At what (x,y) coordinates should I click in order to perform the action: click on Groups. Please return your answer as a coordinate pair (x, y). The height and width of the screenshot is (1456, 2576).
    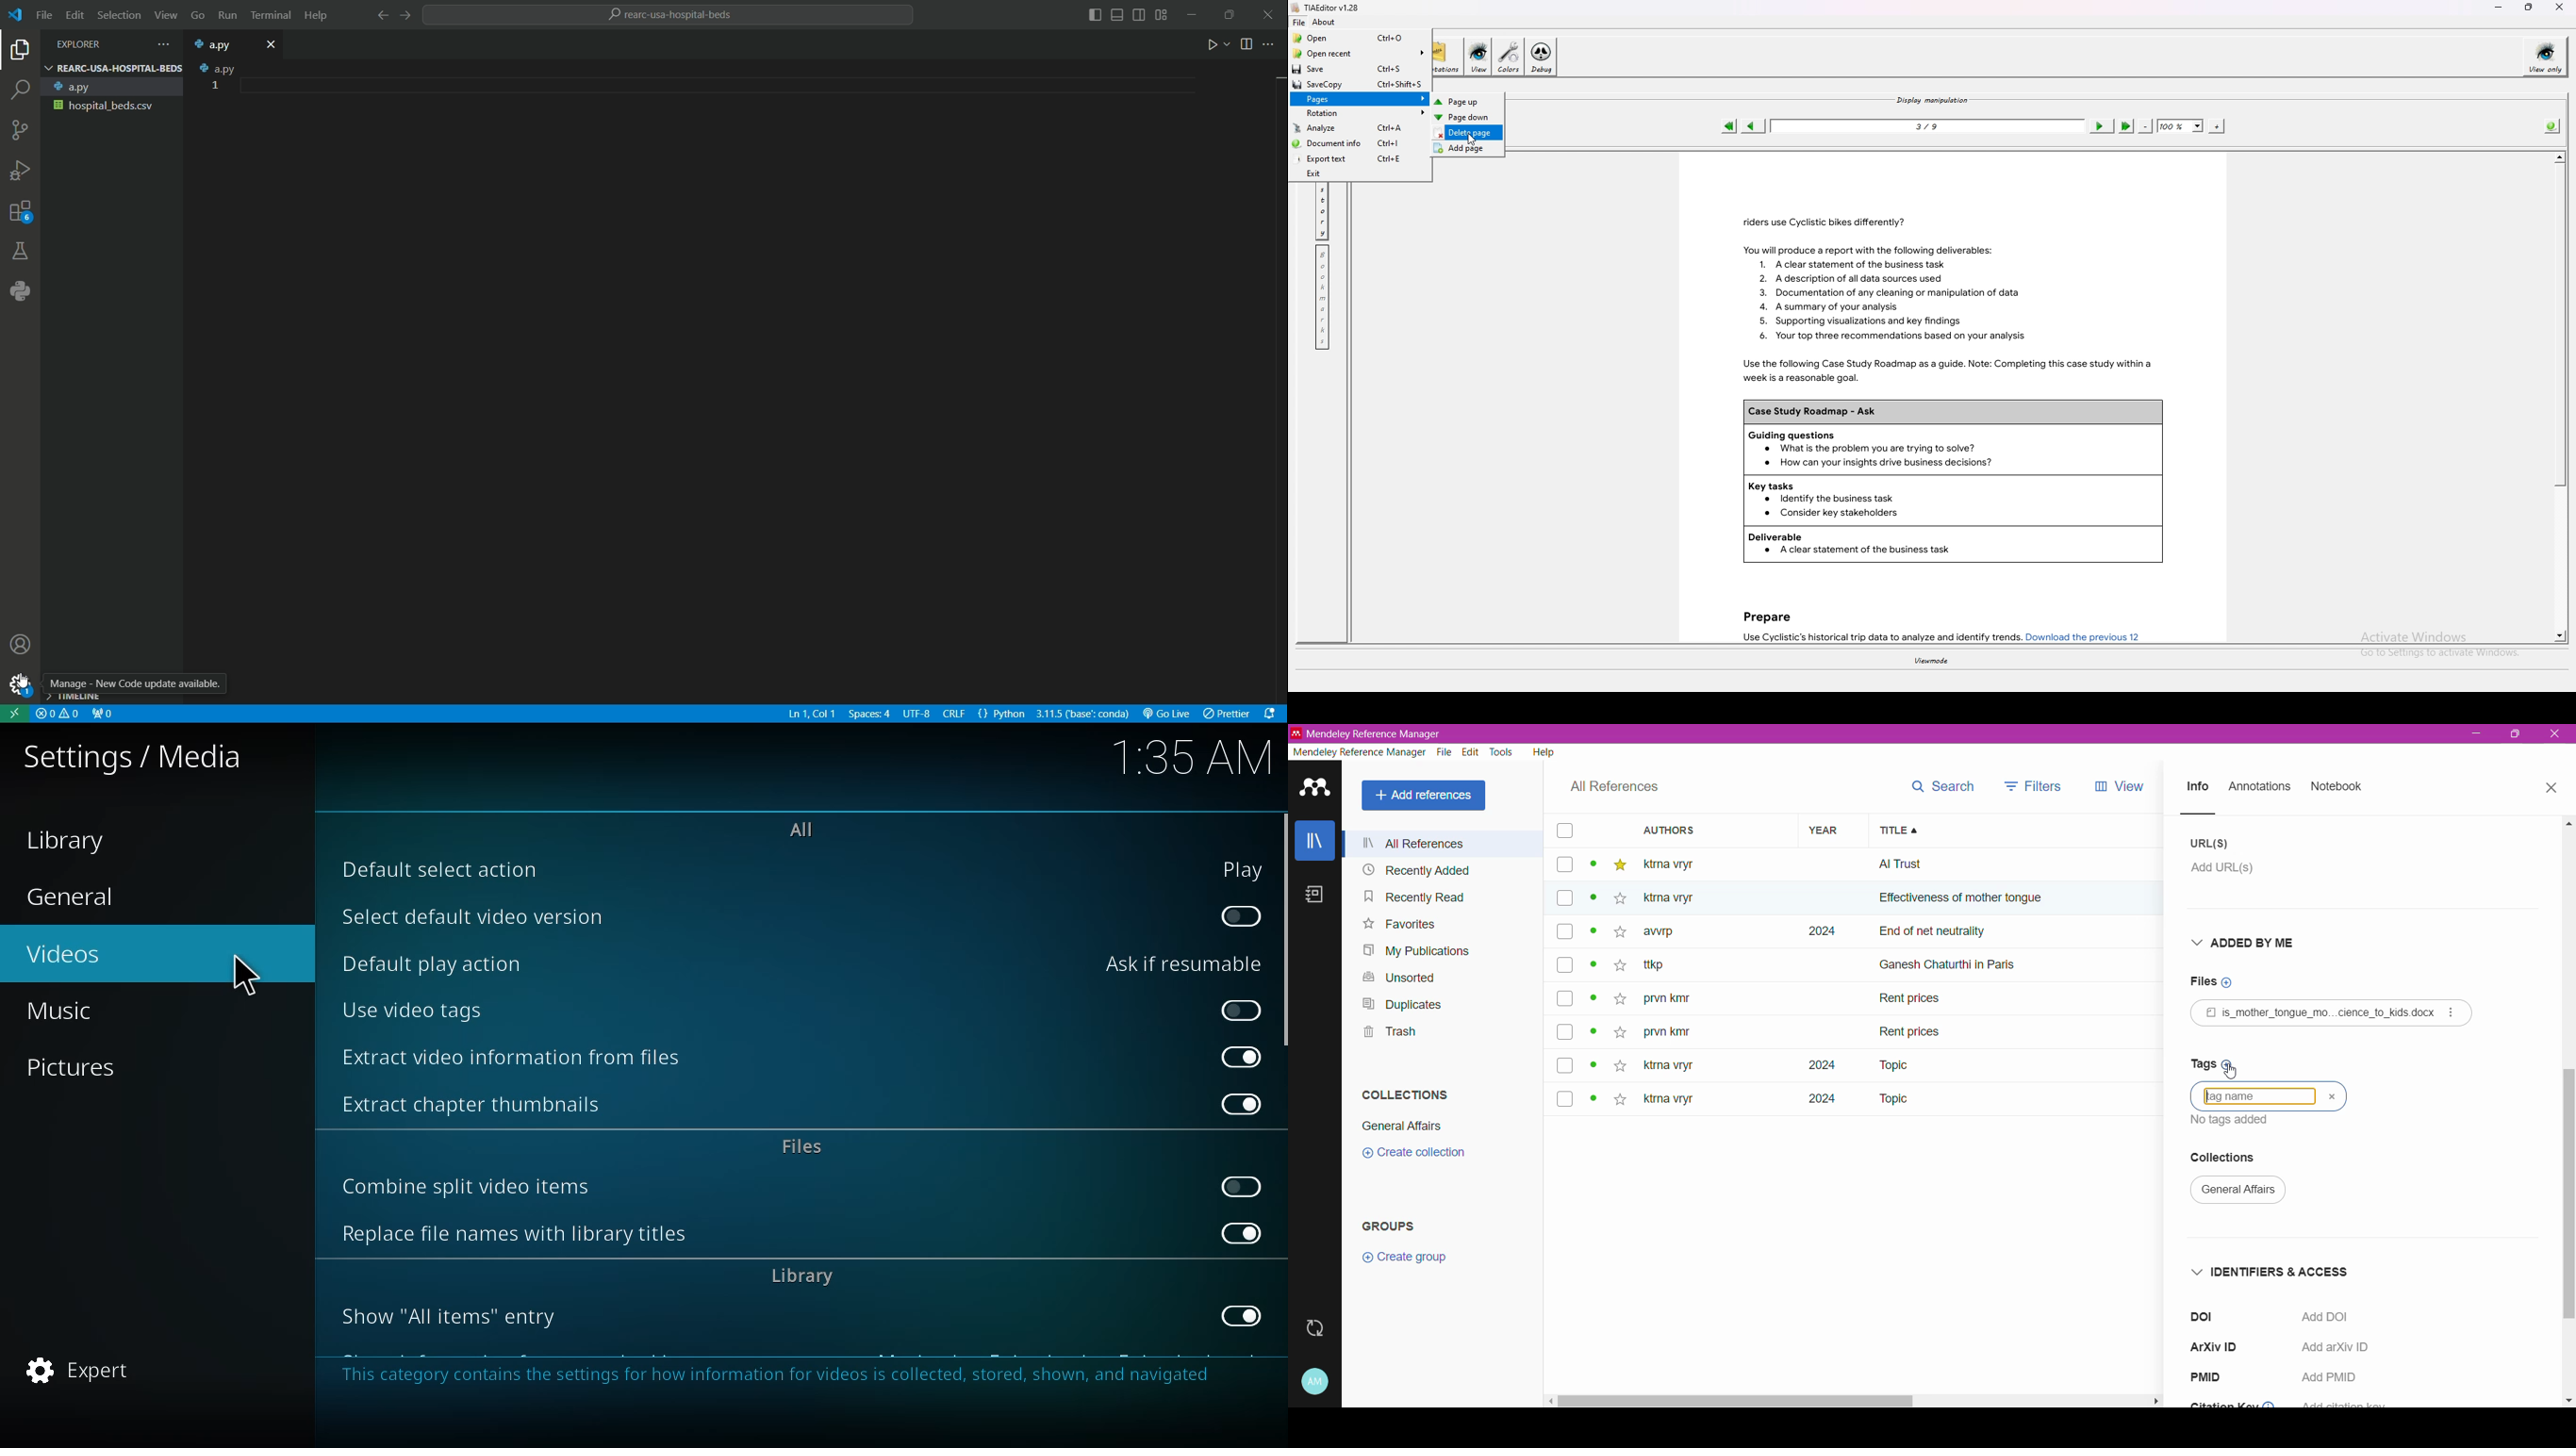
    Looking at the image, I should click on (1391, 1227).